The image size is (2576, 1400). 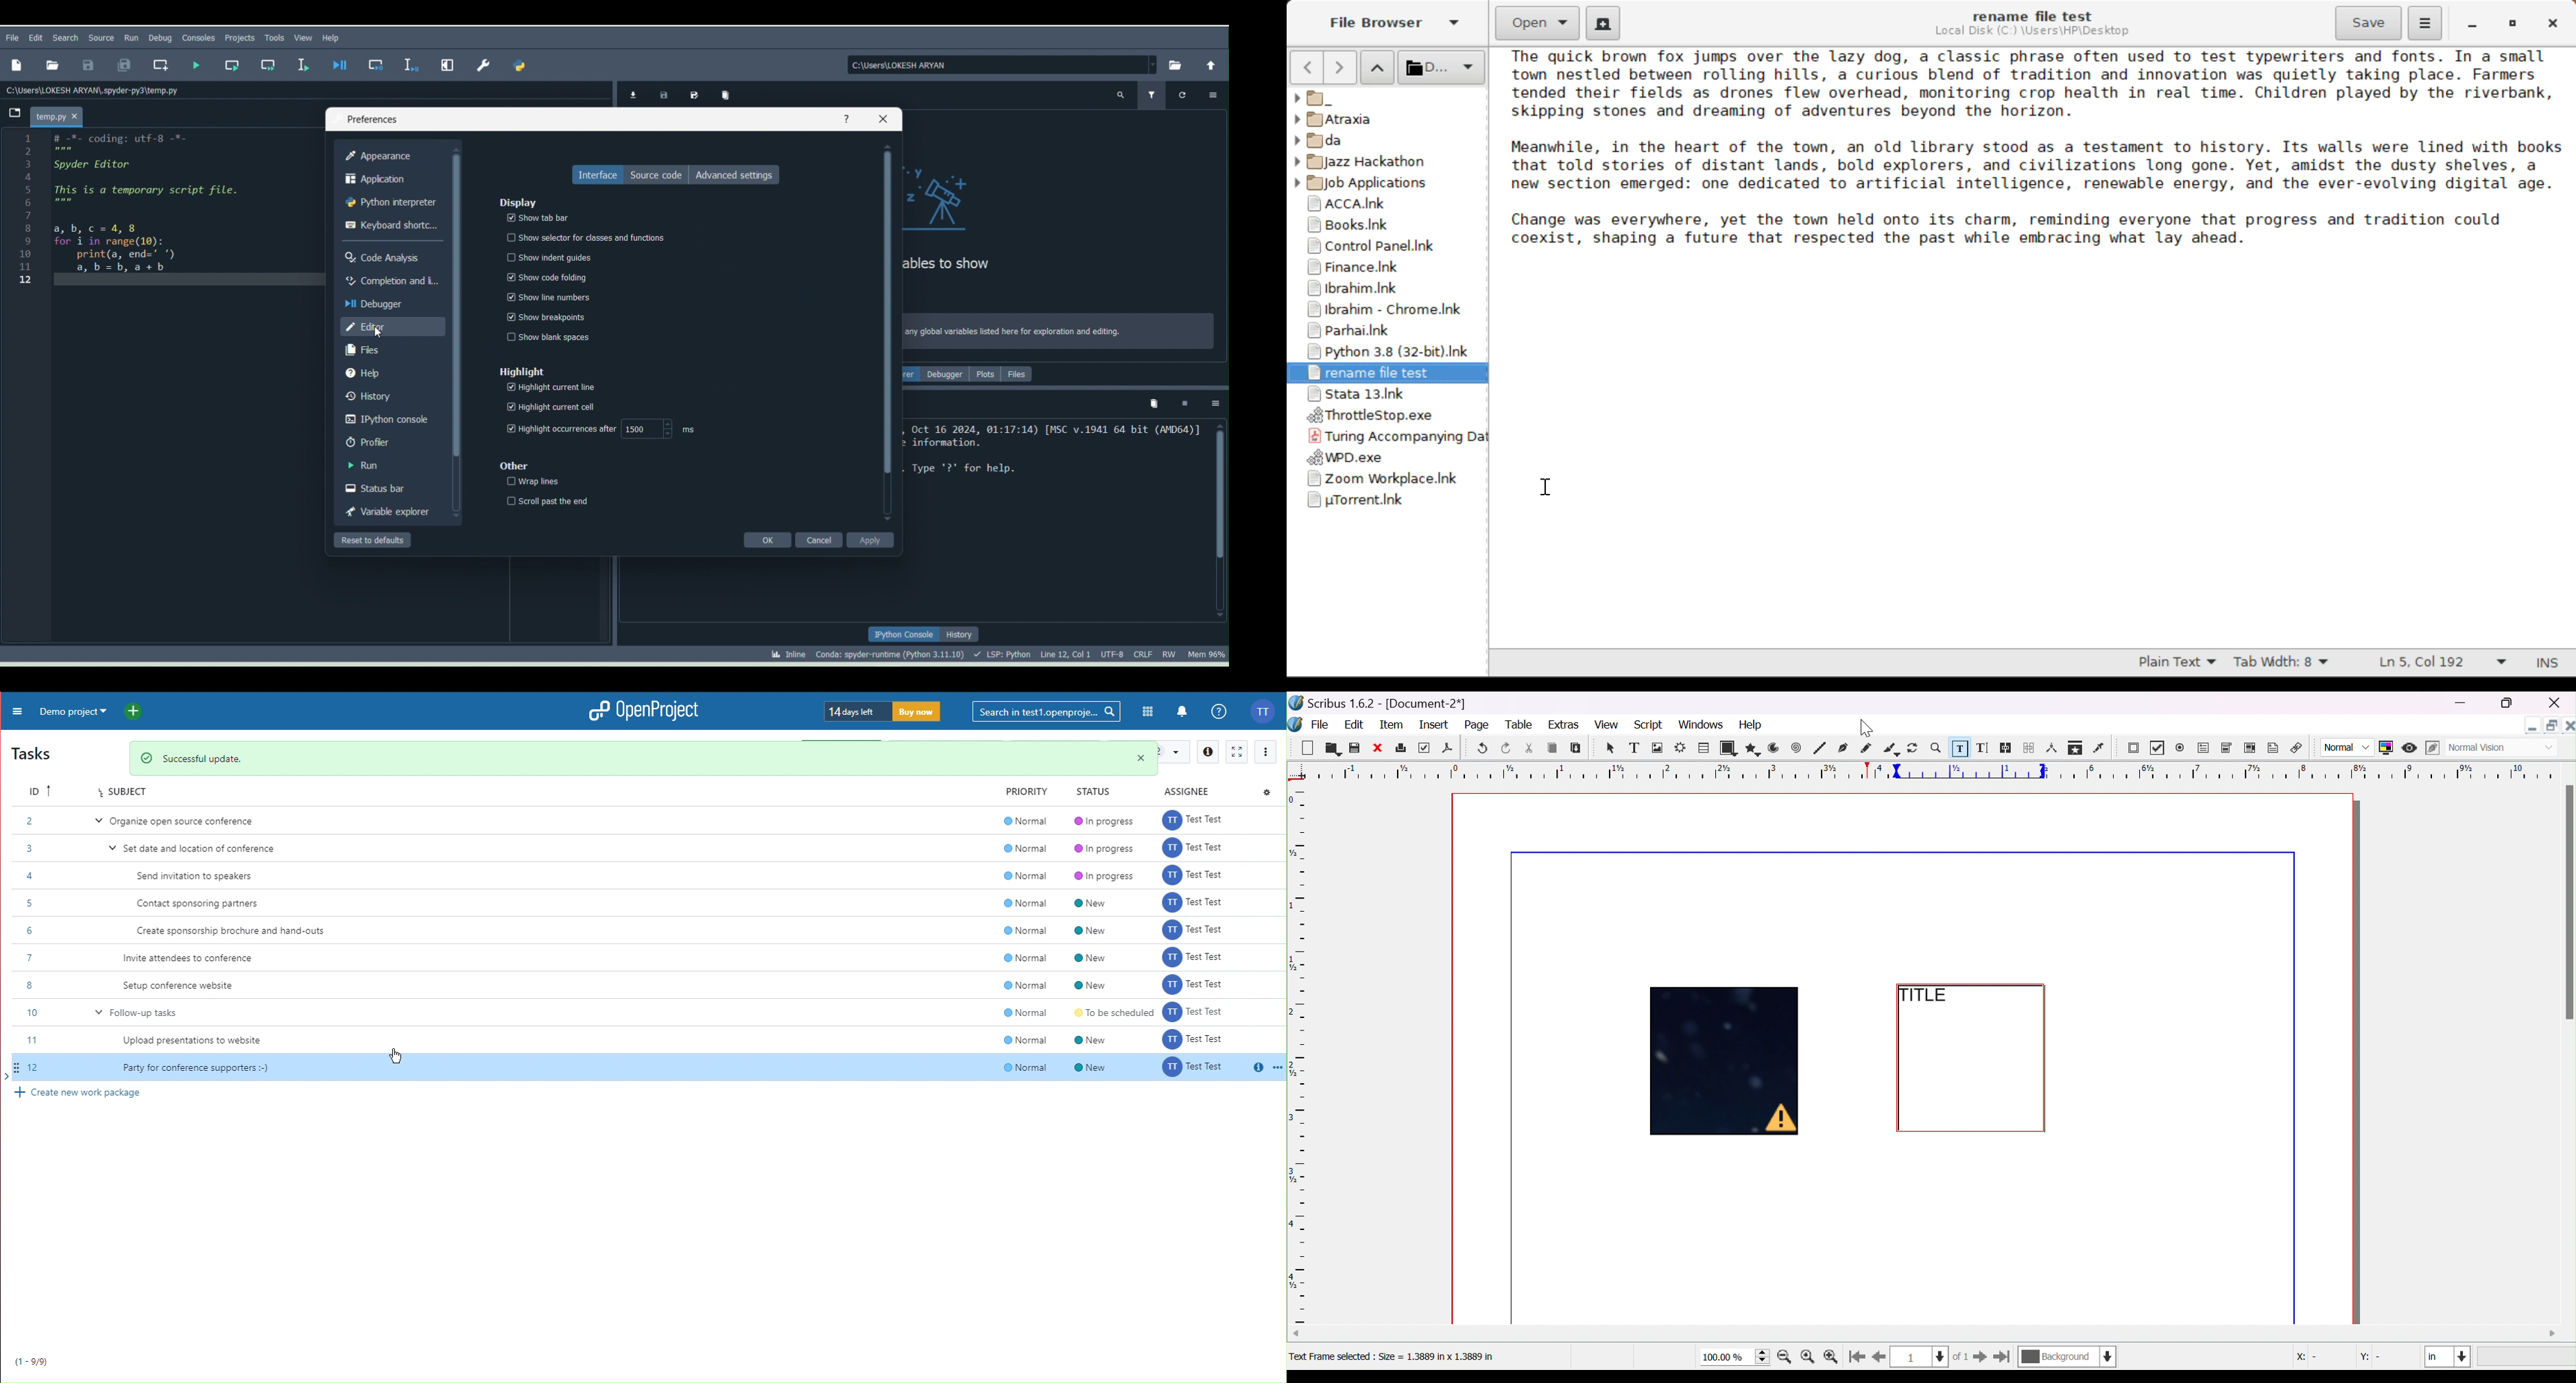 I want to click on Open file (Ctrl + O), so click(x=50, y=63).